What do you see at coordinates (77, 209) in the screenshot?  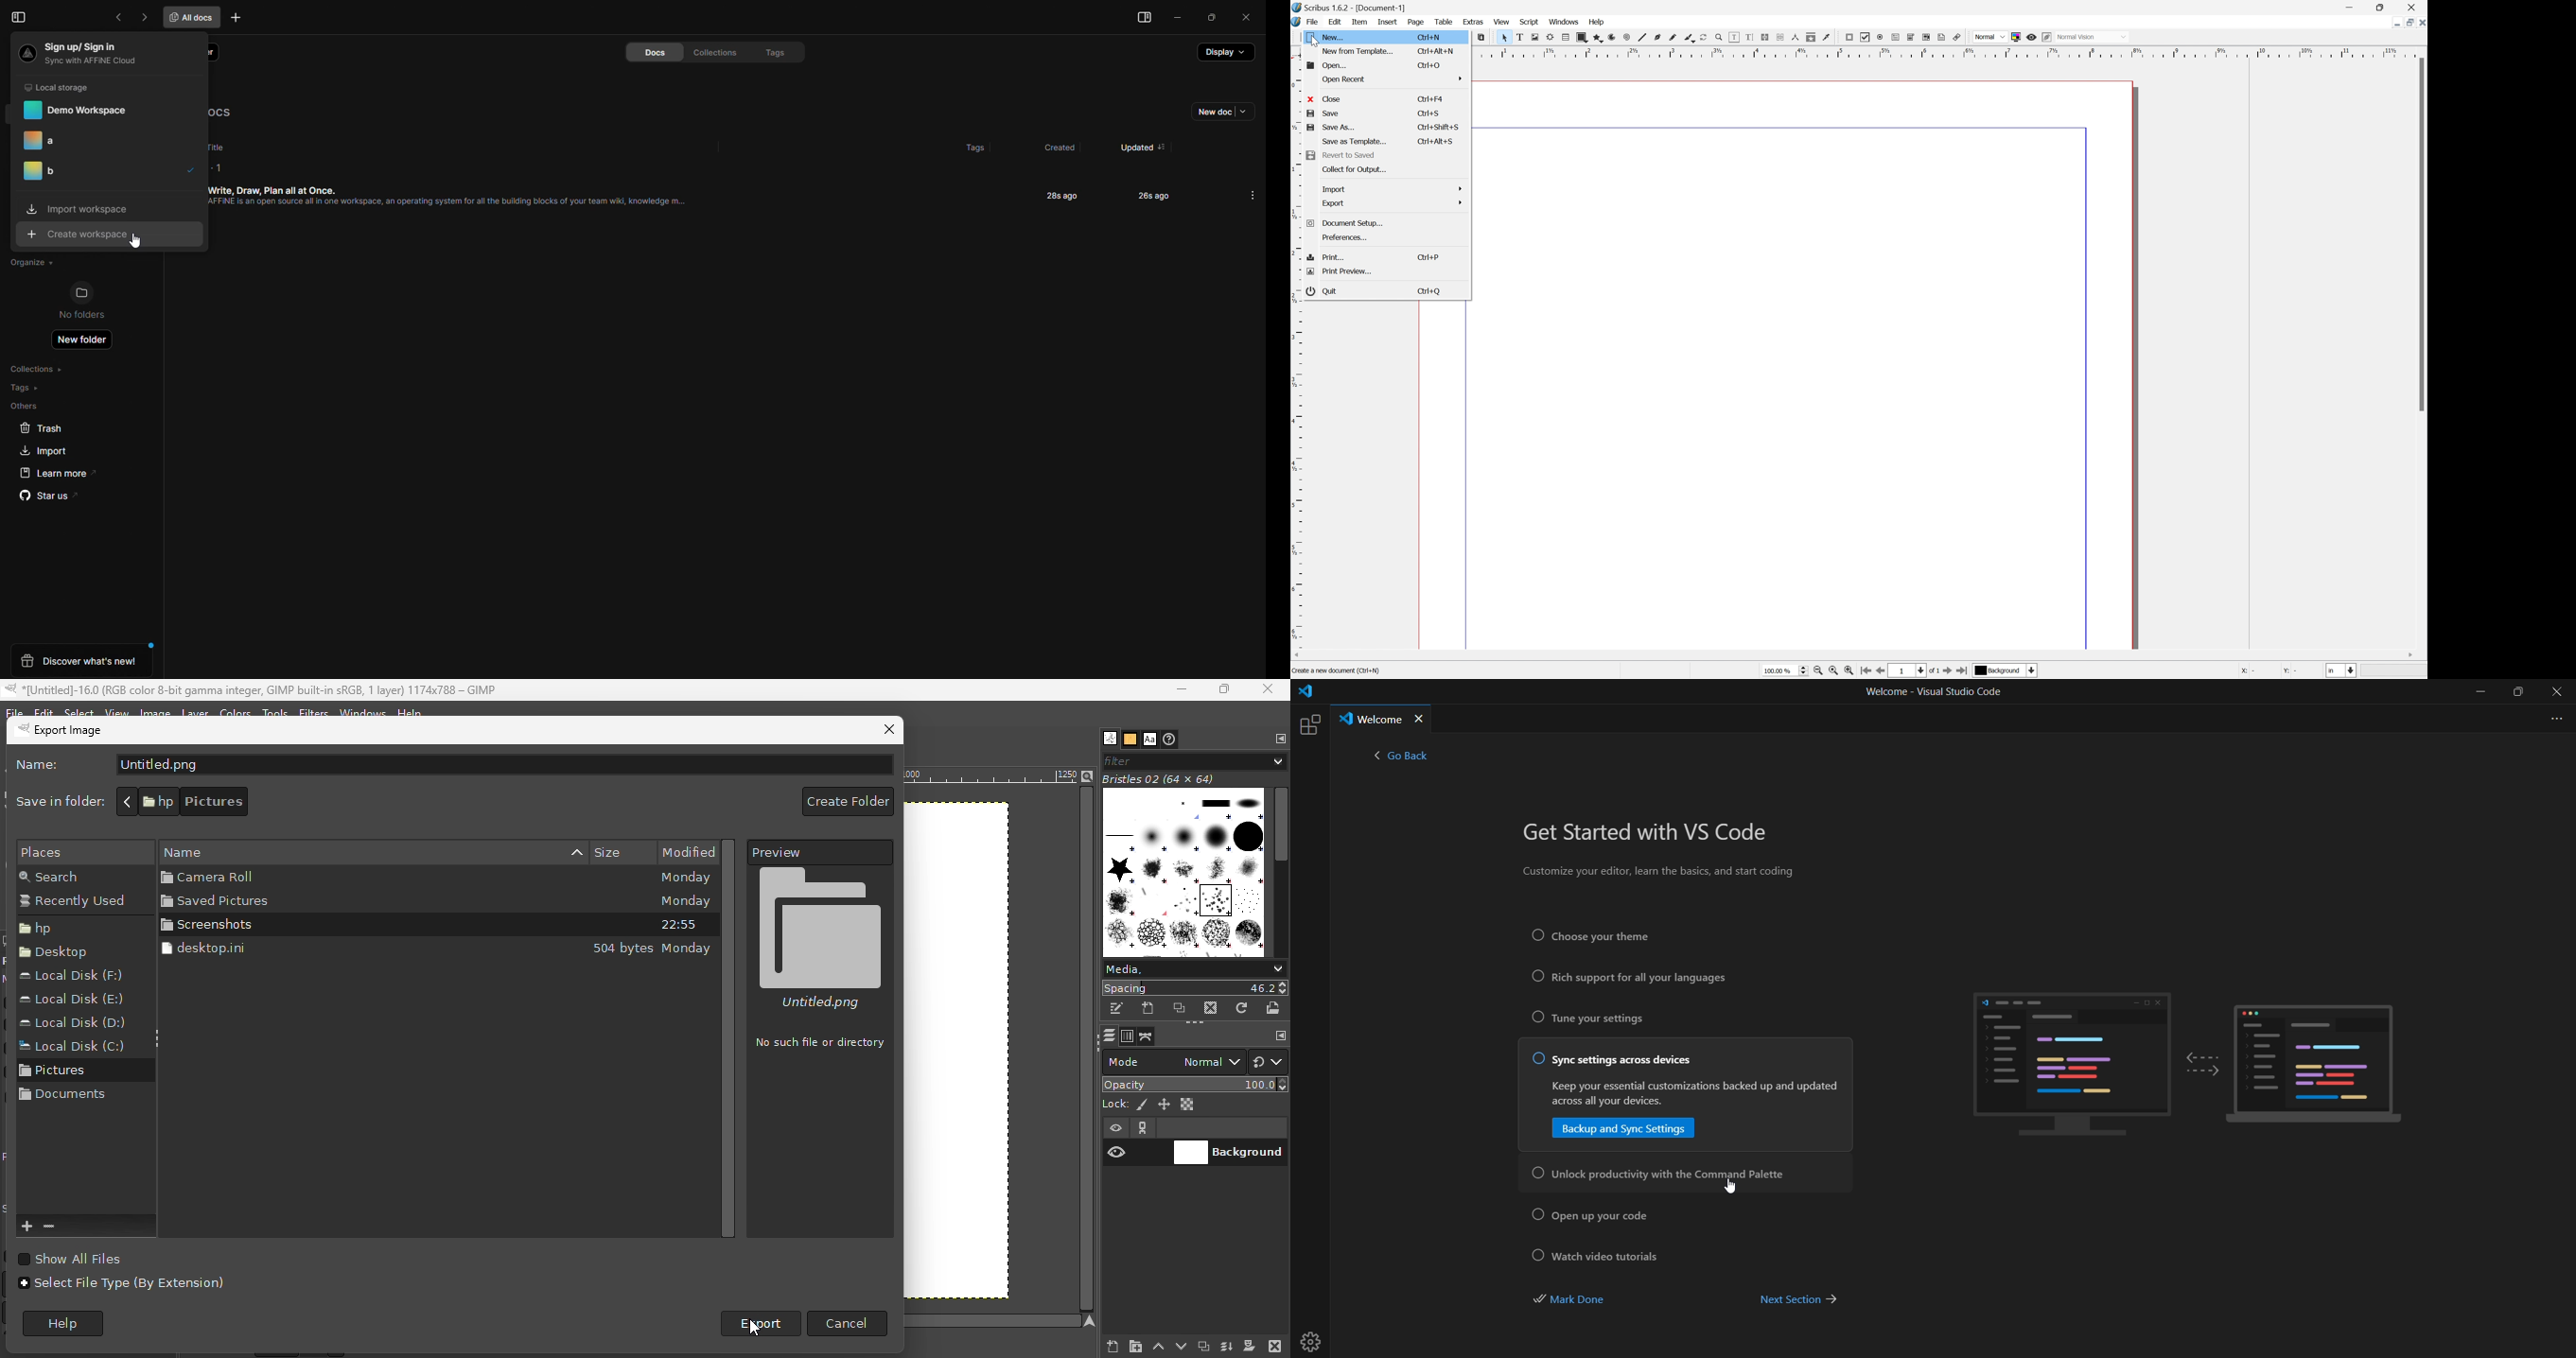 I see `import` at bounding box center [77, 209].